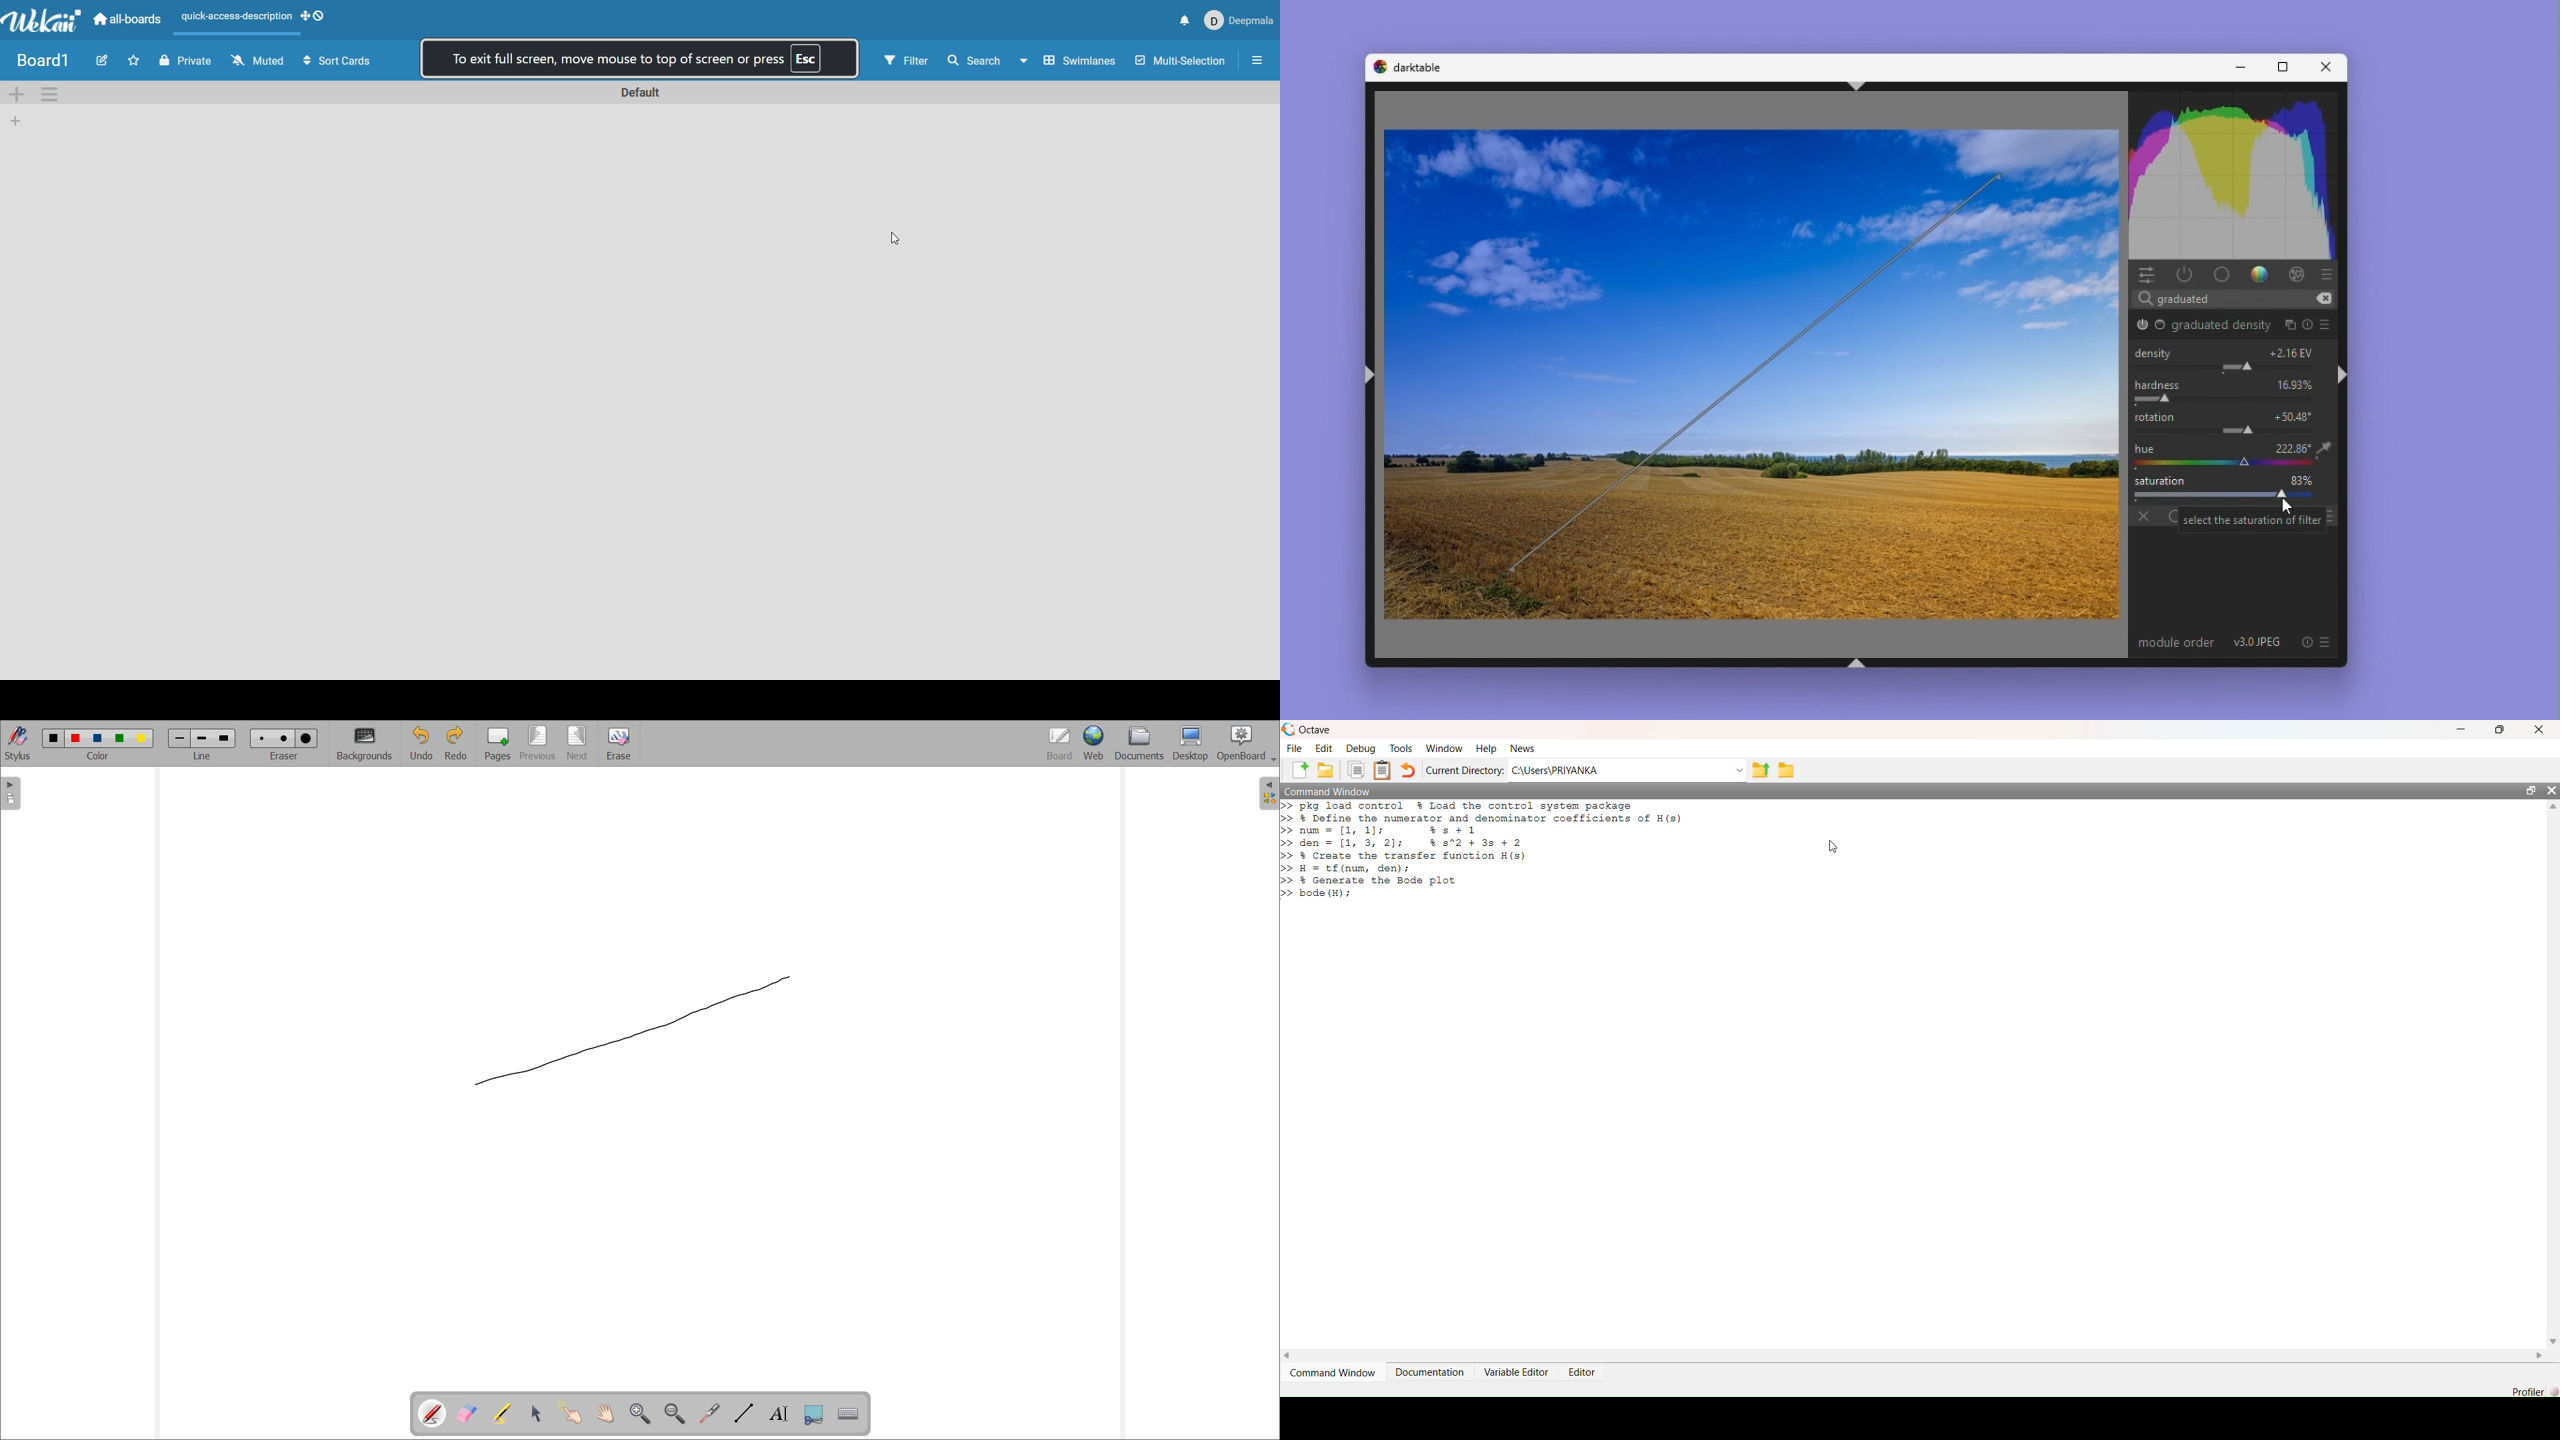 The height and width of the screenshot is (1456, 2576). Describe the element at coordinates (2158, 481) in the screenshot. I see `Saturation` at that location.